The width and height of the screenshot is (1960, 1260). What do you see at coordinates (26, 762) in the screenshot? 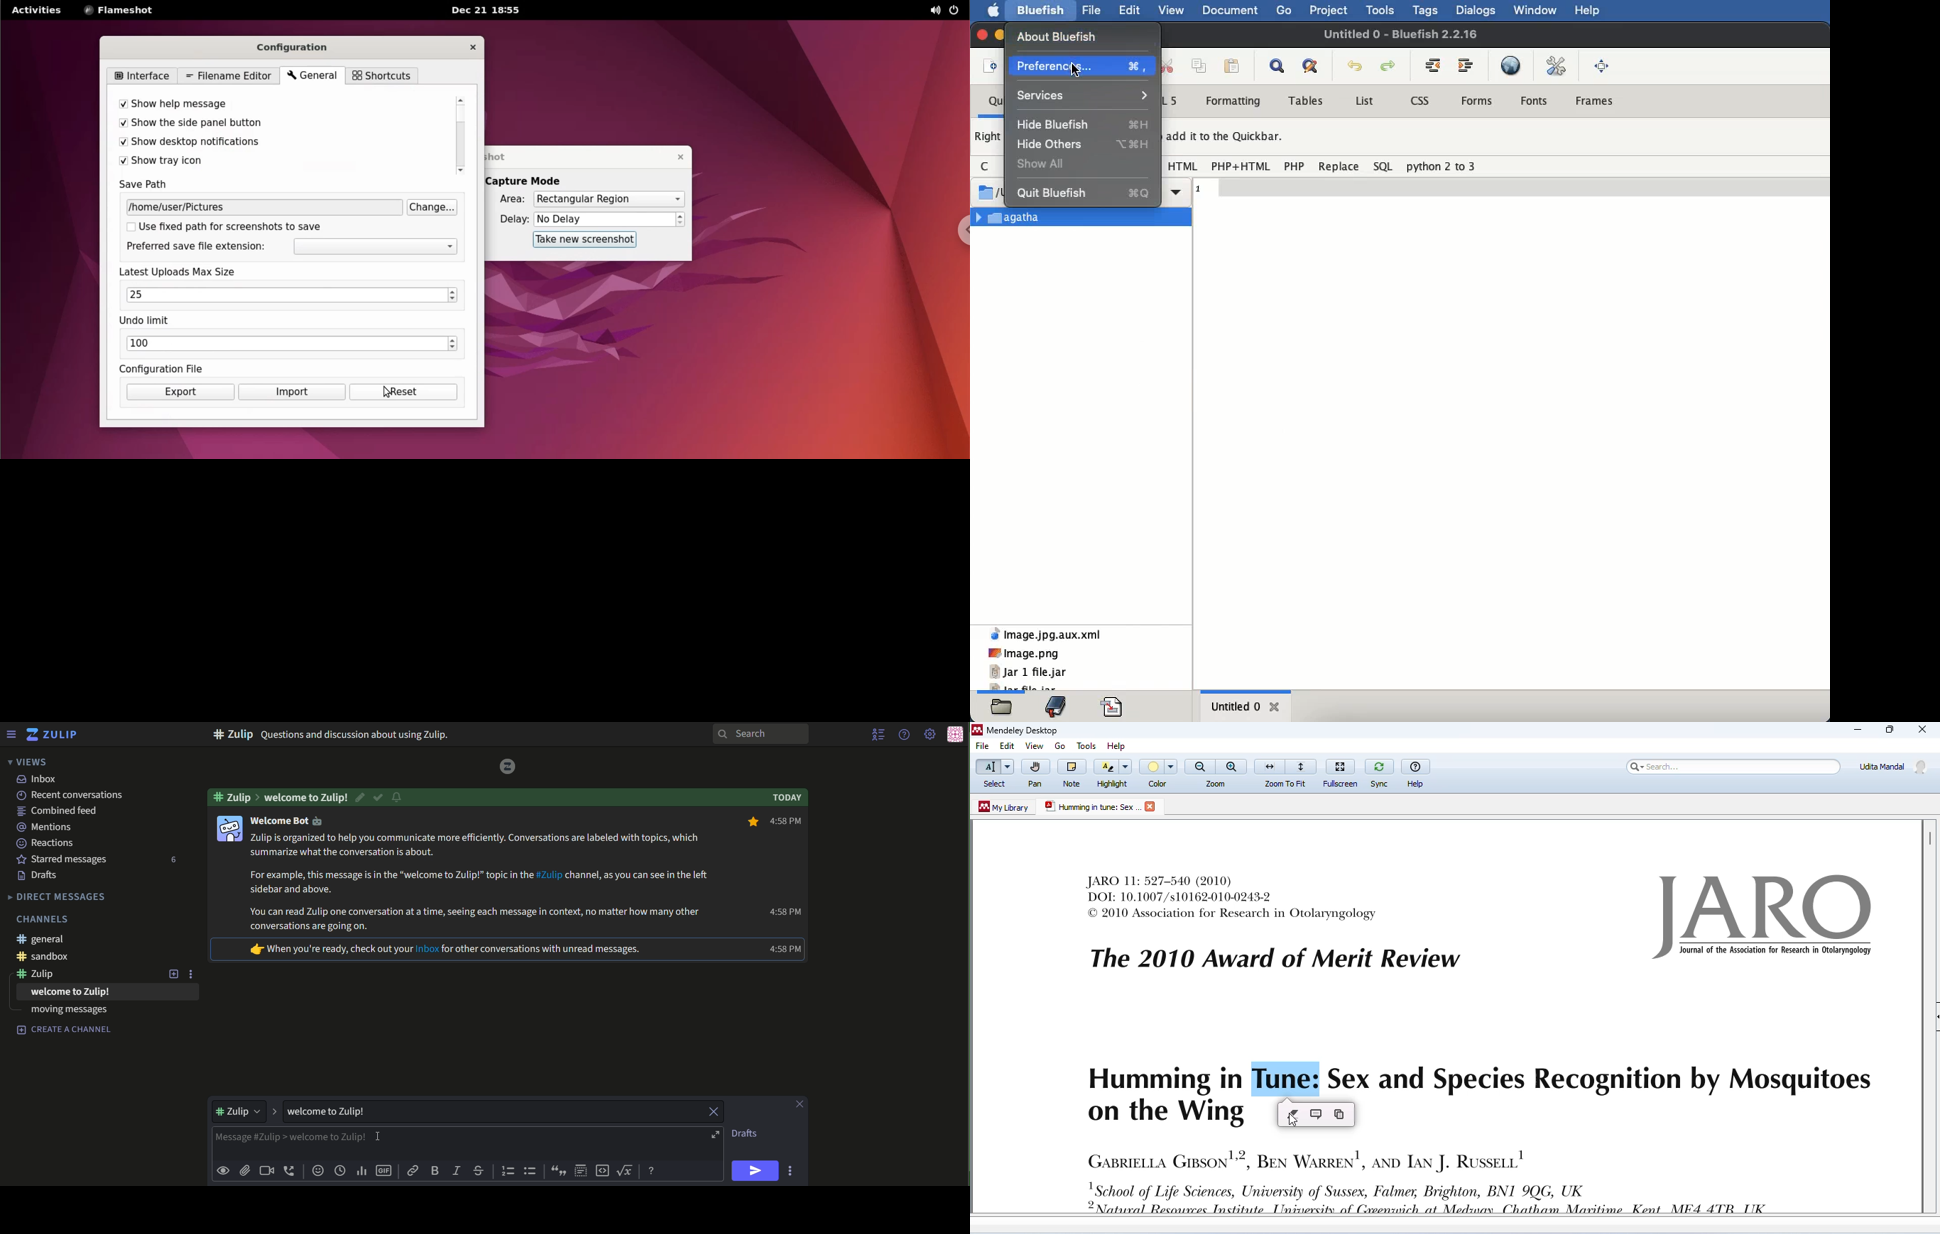
I see `views` at bounding box center [26, 762].